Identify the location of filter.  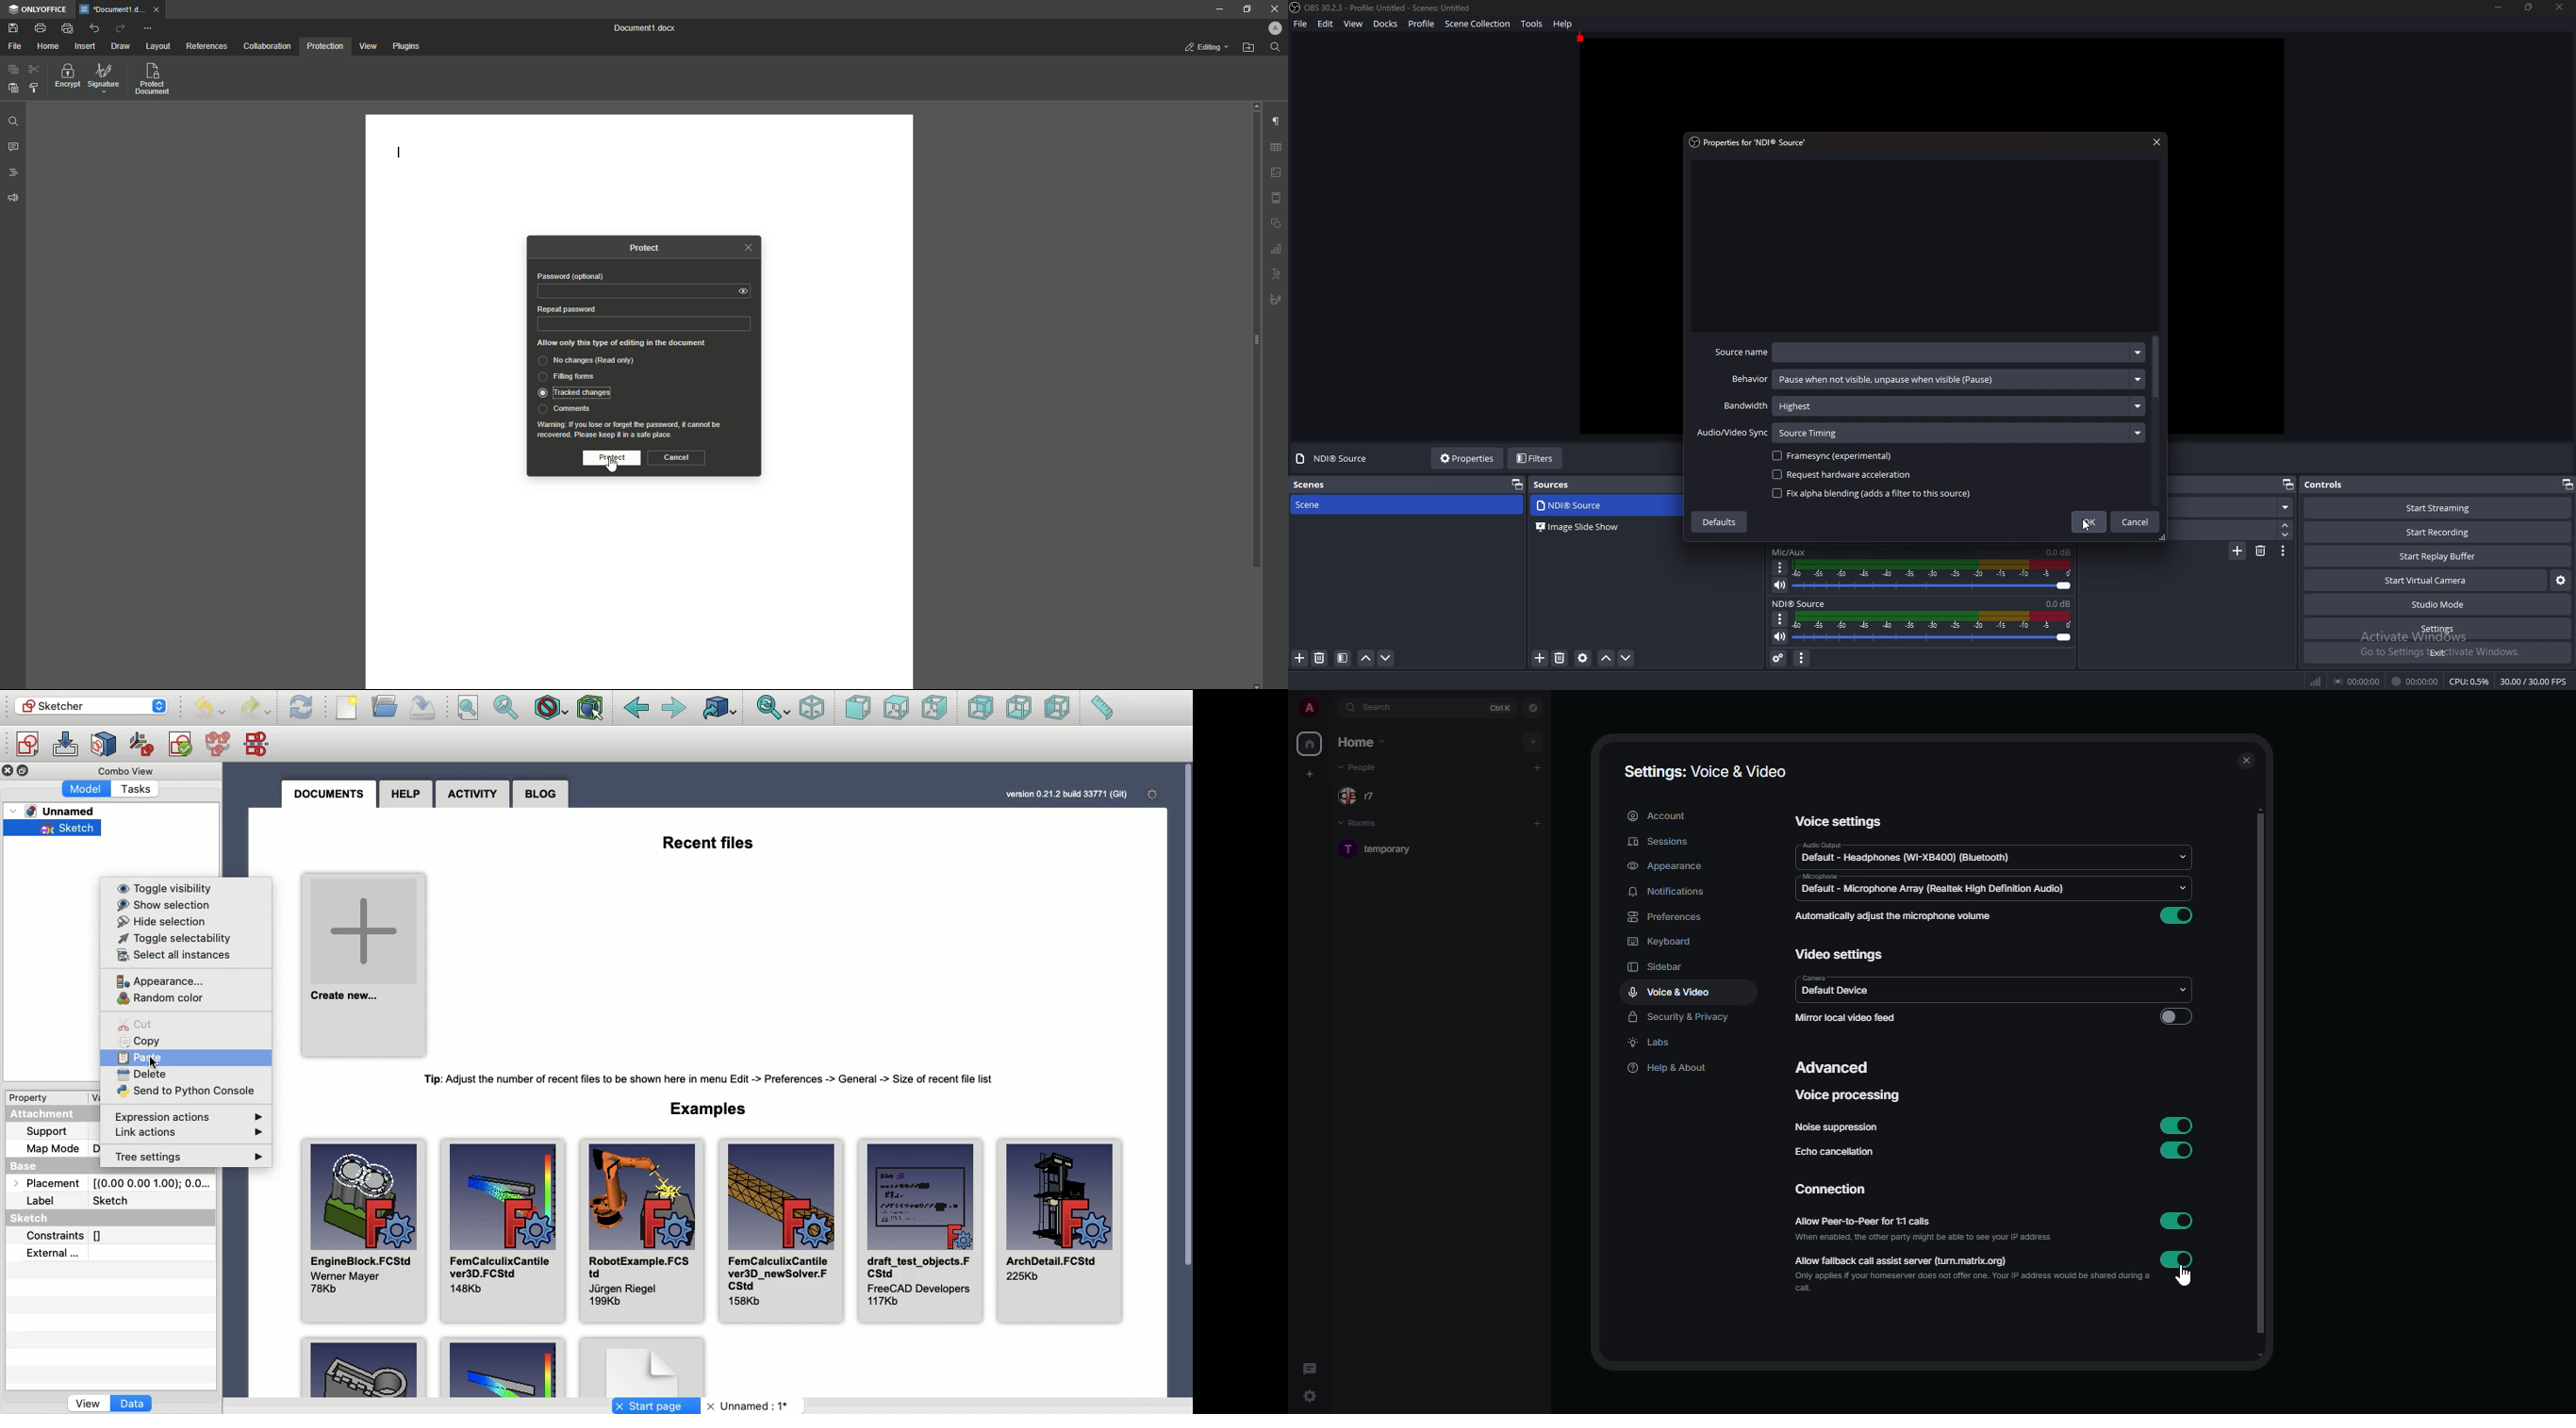
(1342, 659).